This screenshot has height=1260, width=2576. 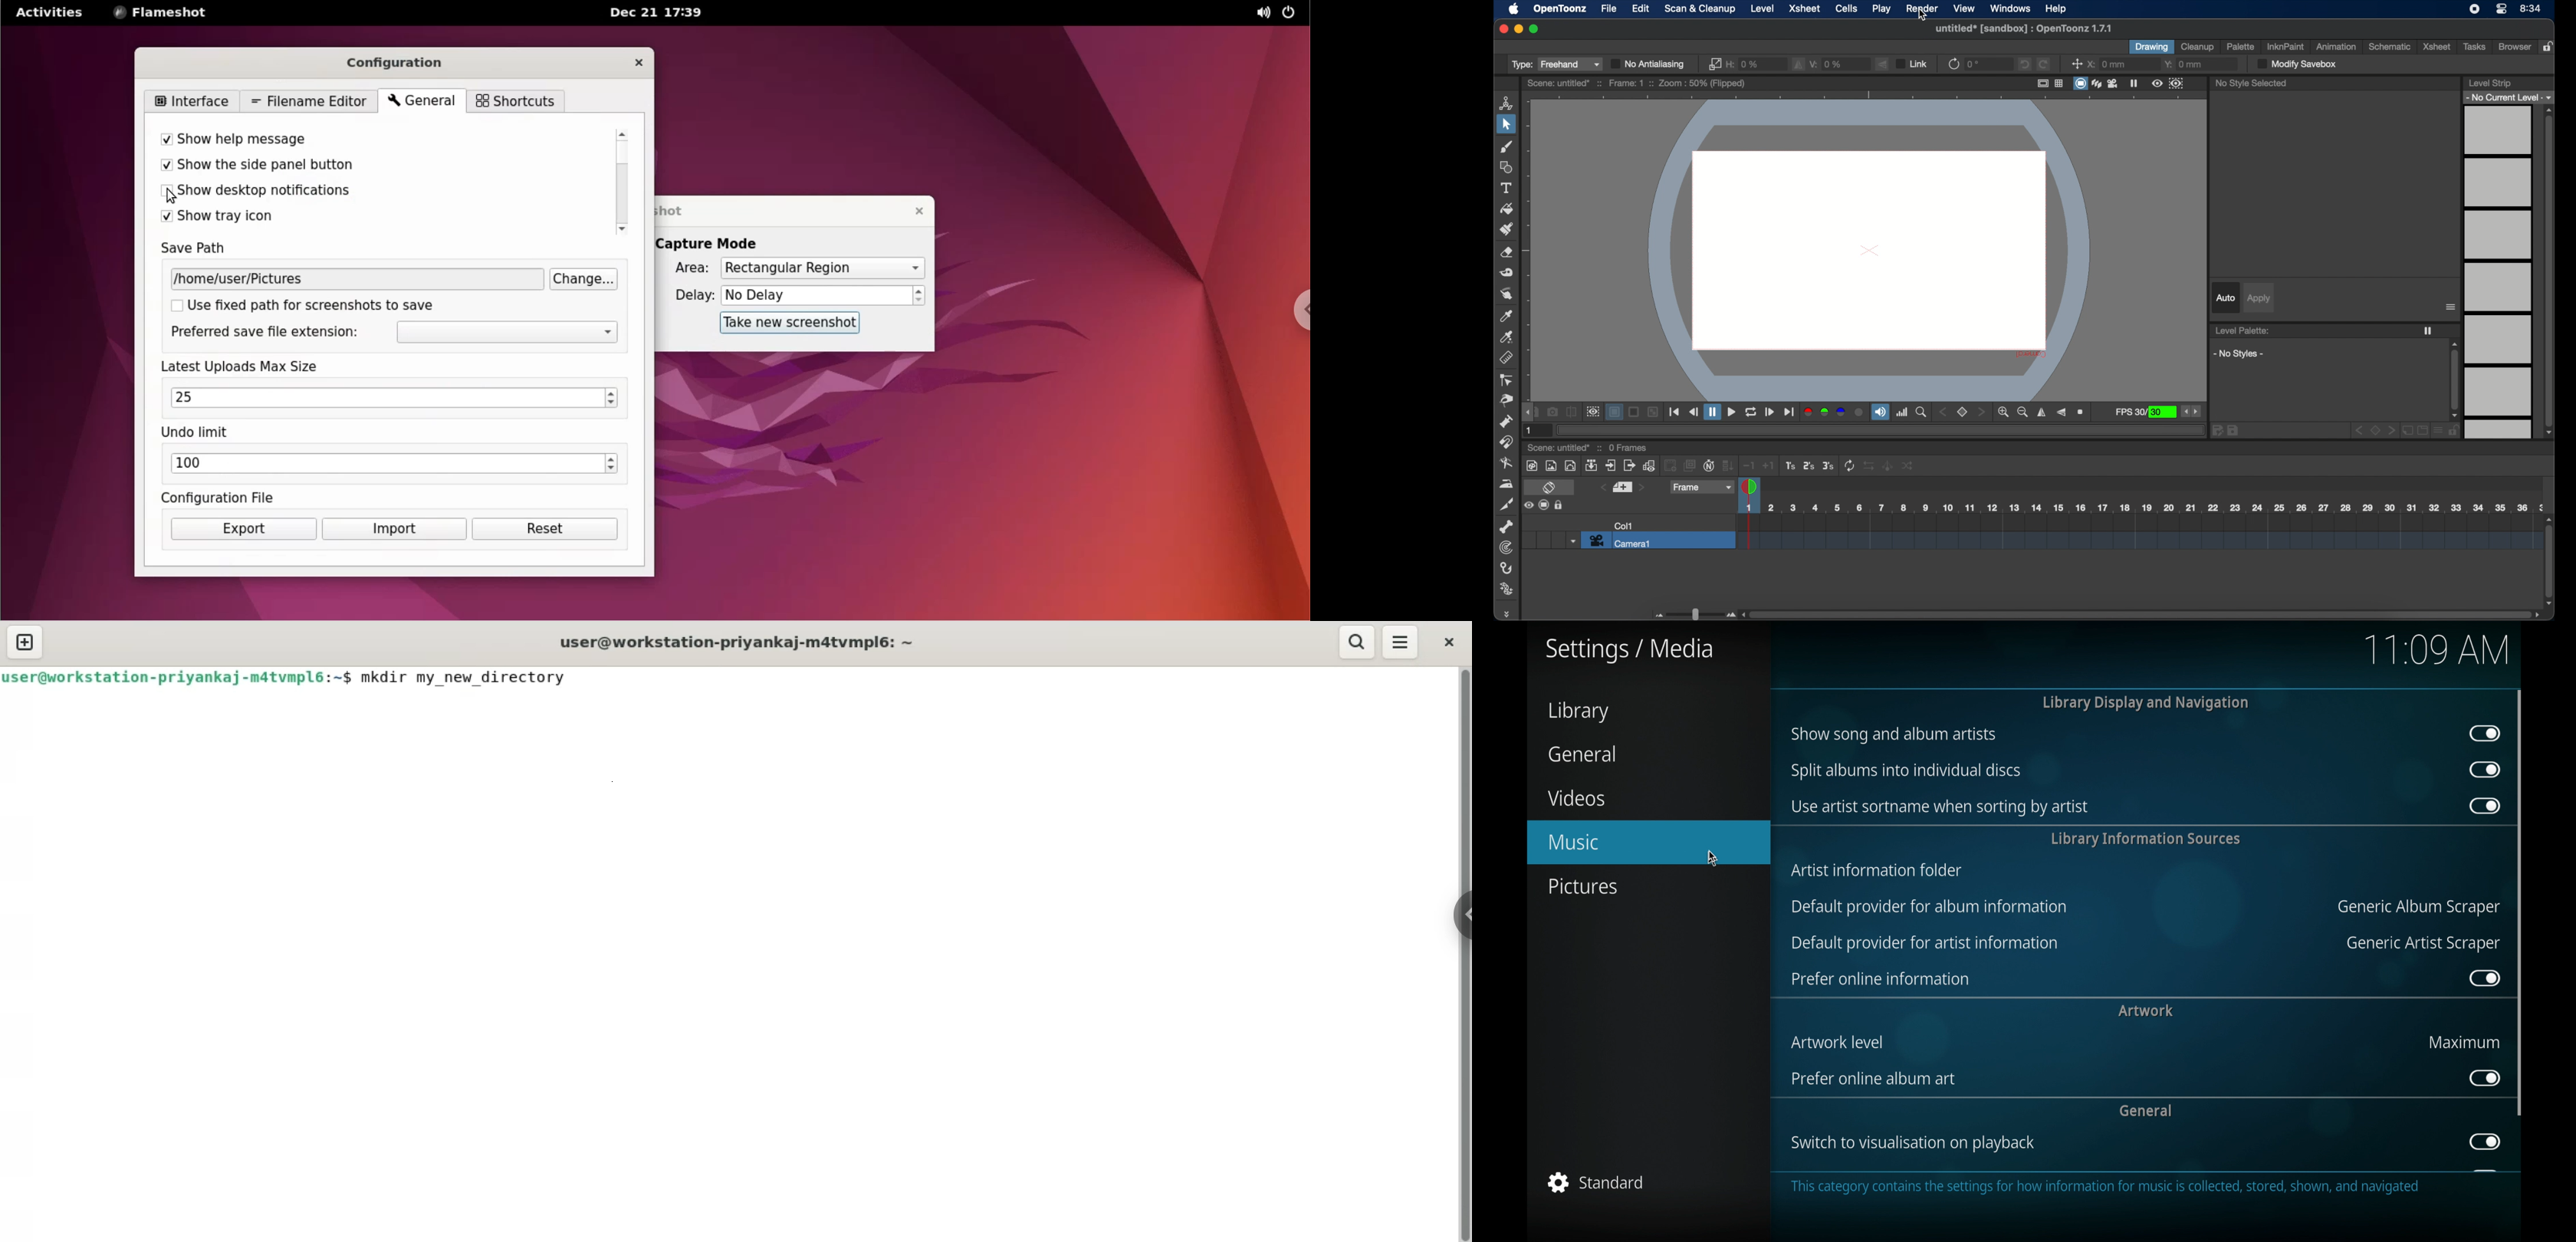 What do you see at coordinates (386, 465) in the screenshot?
I see `undo limit value input box` at bounding box center [386, 465].